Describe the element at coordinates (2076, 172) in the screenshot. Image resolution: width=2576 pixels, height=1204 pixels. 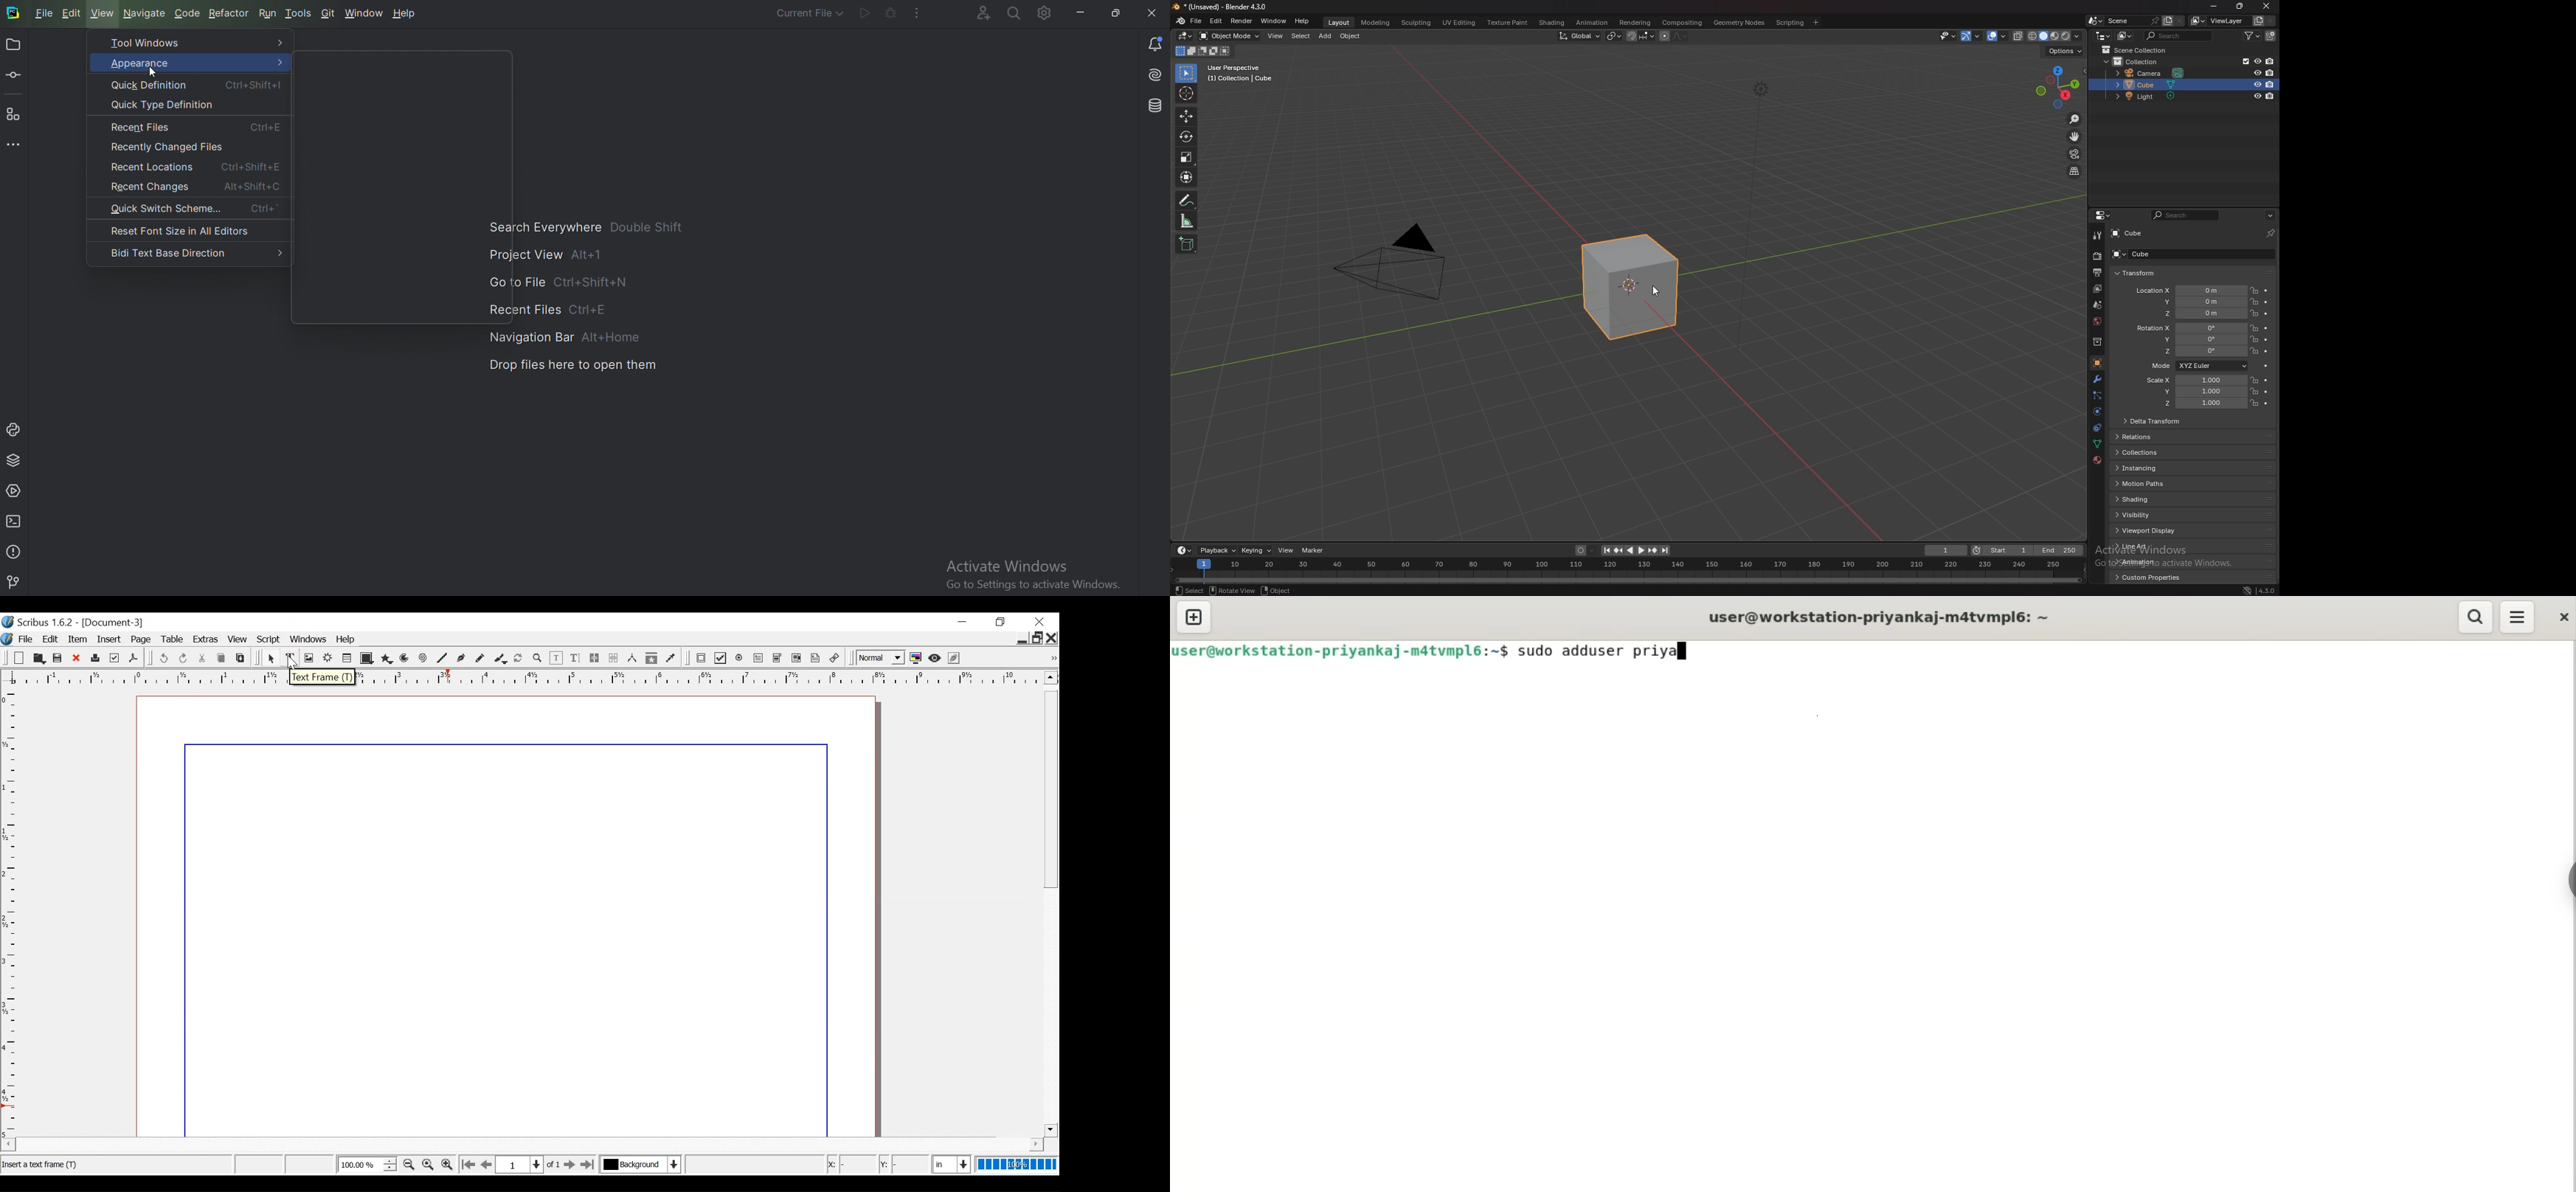
I see `switch view from perspective/orthographic position` at that location.